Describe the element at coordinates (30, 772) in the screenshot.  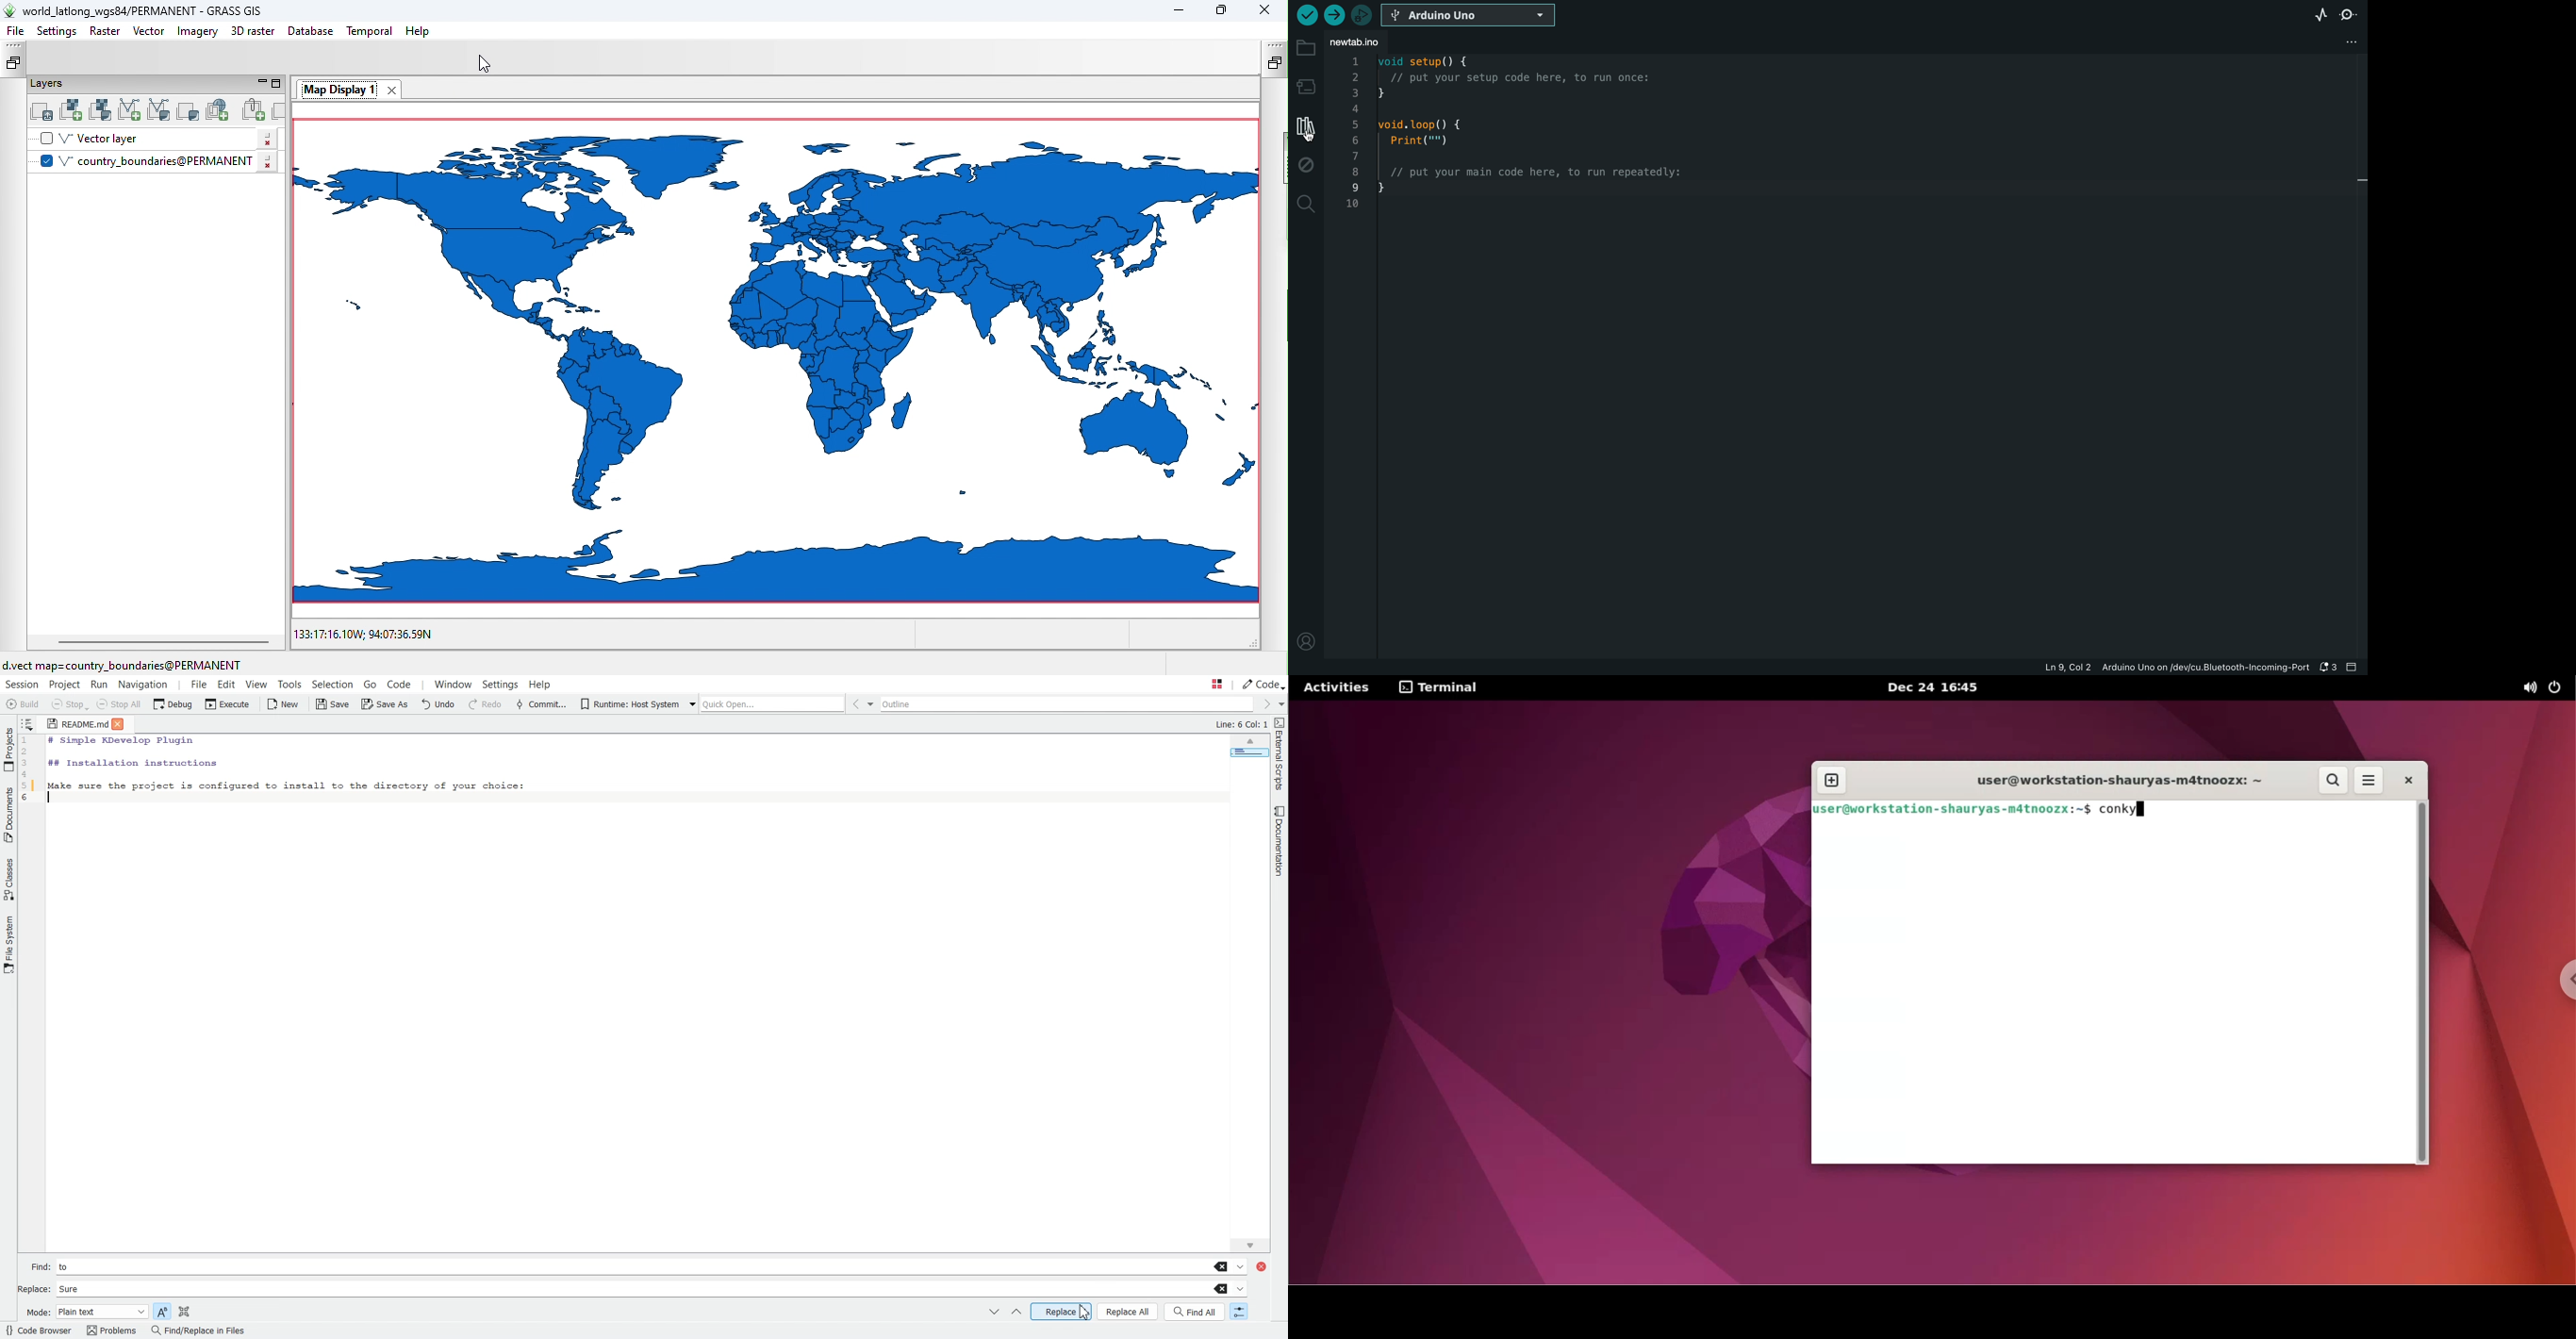
I see `Code line` at that location.